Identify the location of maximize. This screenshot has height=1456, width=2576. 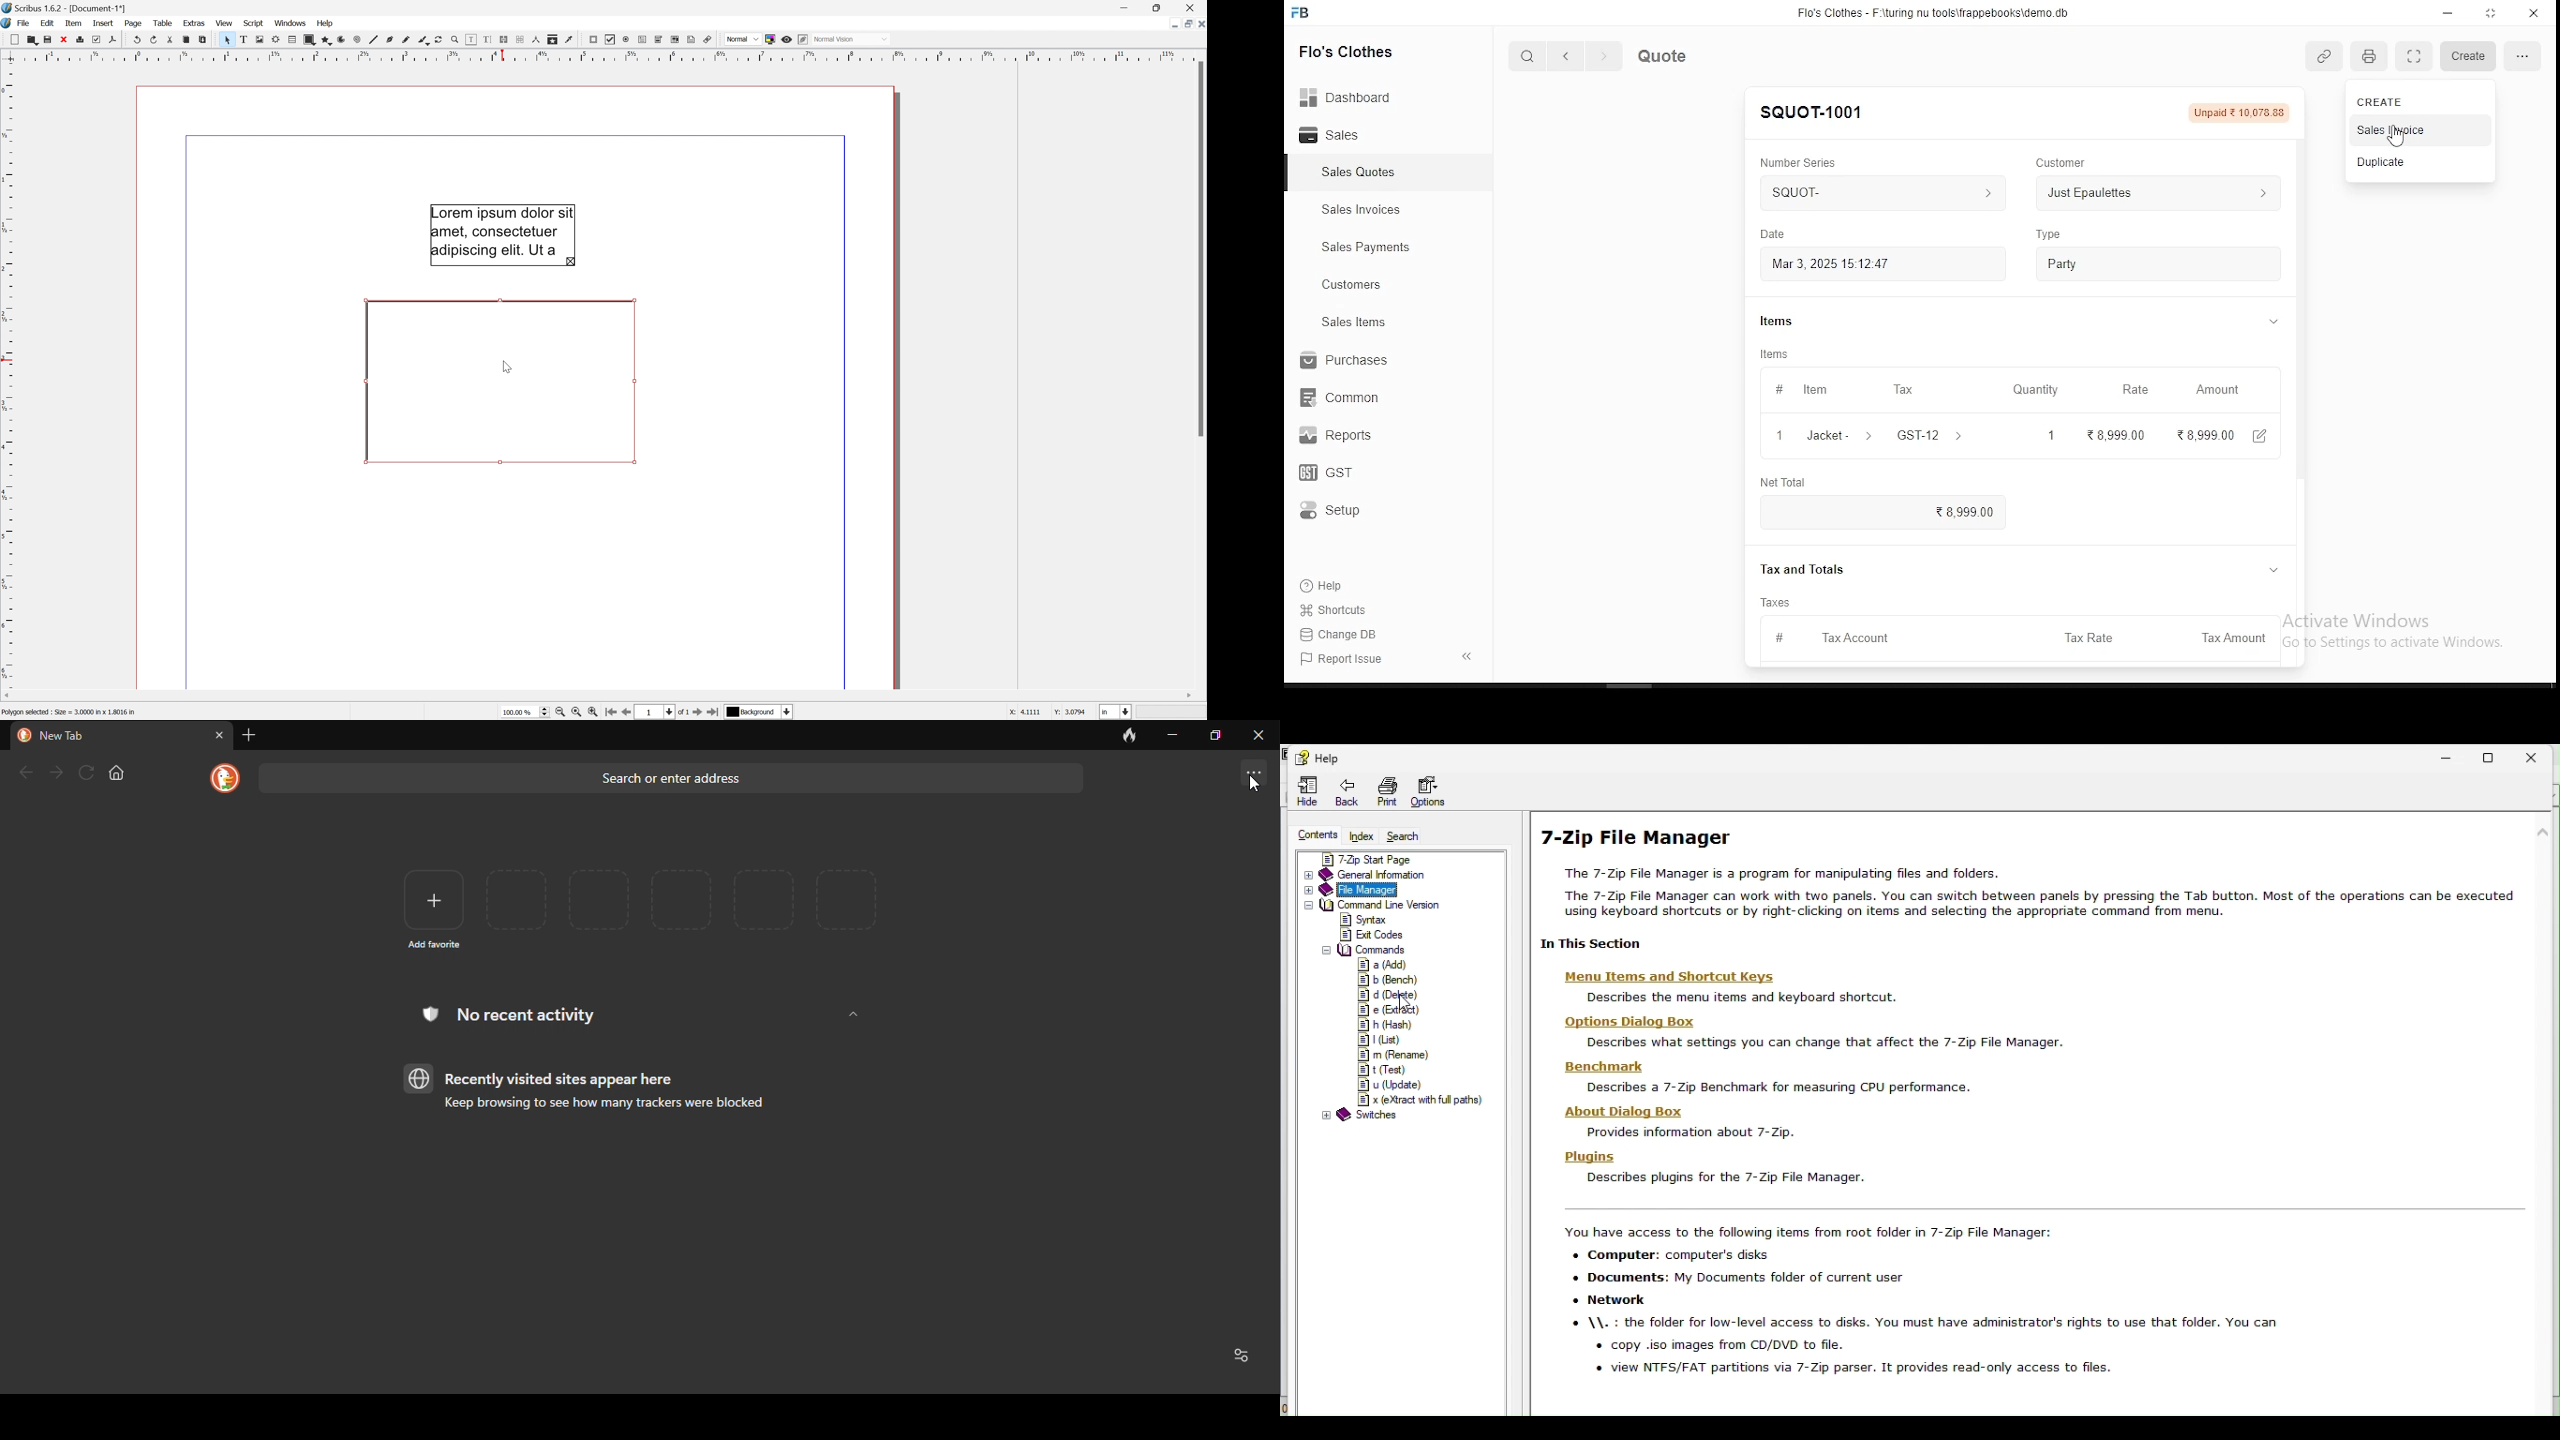
(1216, 734).